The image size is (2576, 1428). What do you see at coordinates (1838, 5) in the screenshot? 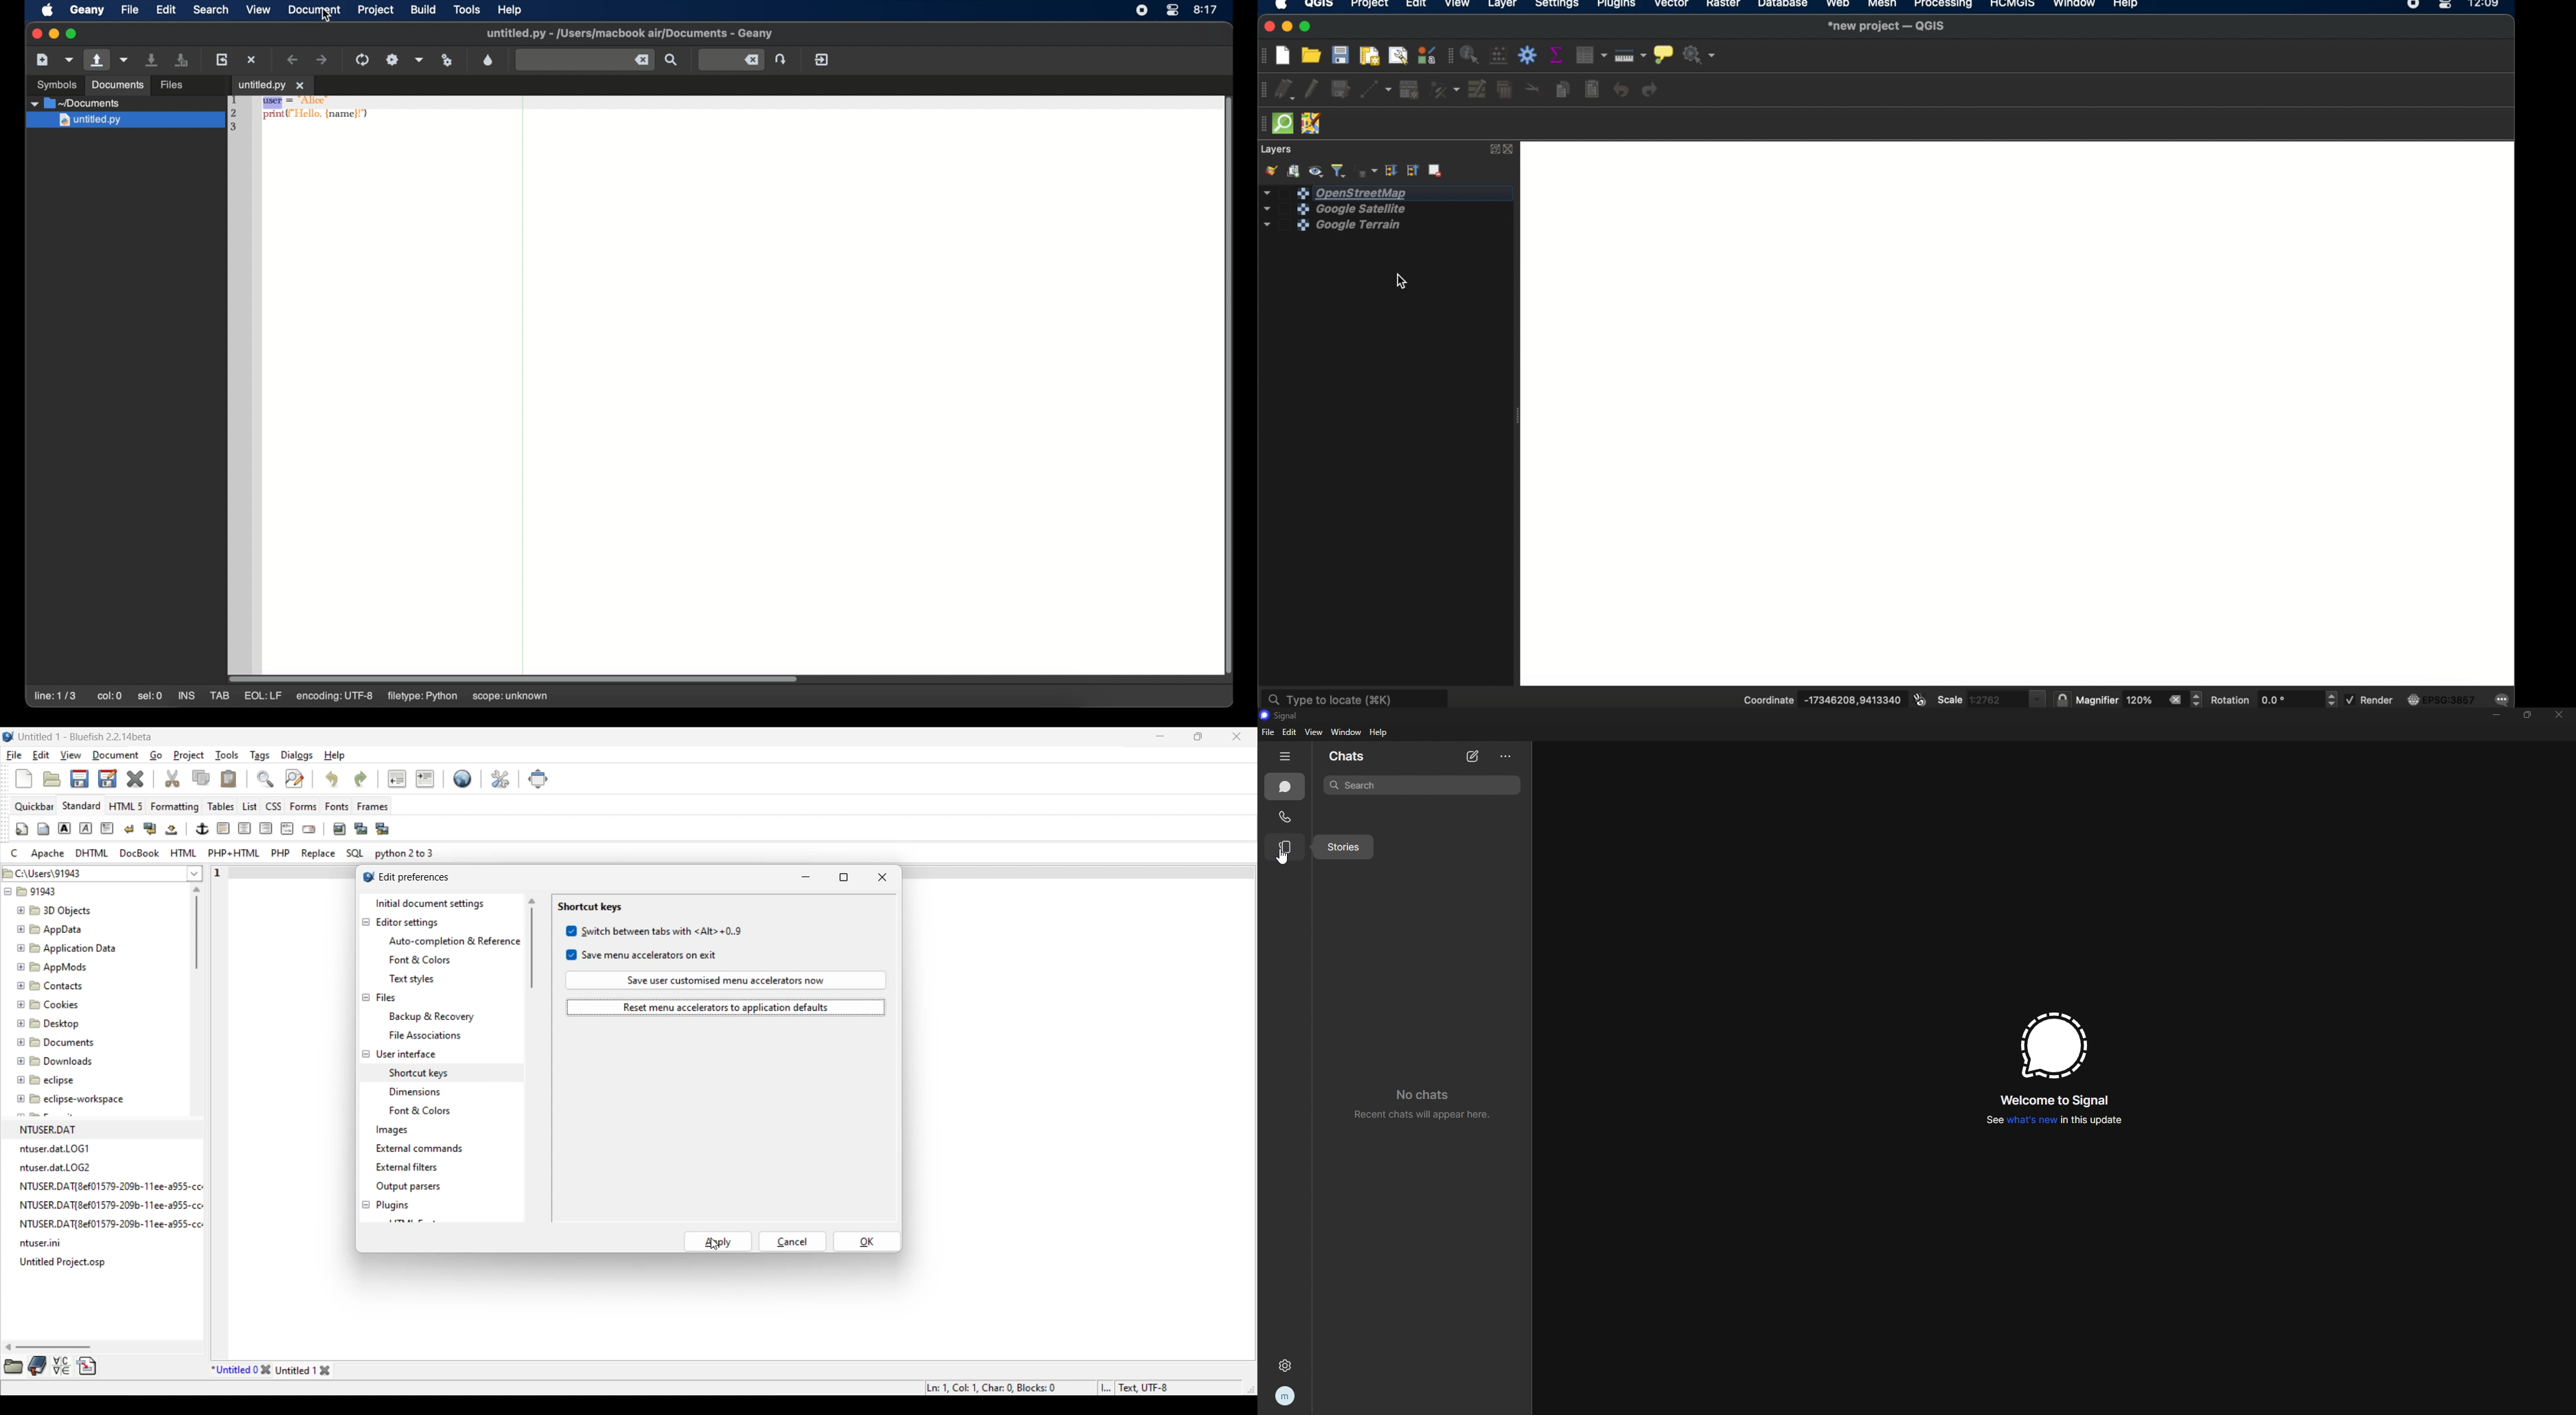
I see `web` at bounding box center [1838, 5].